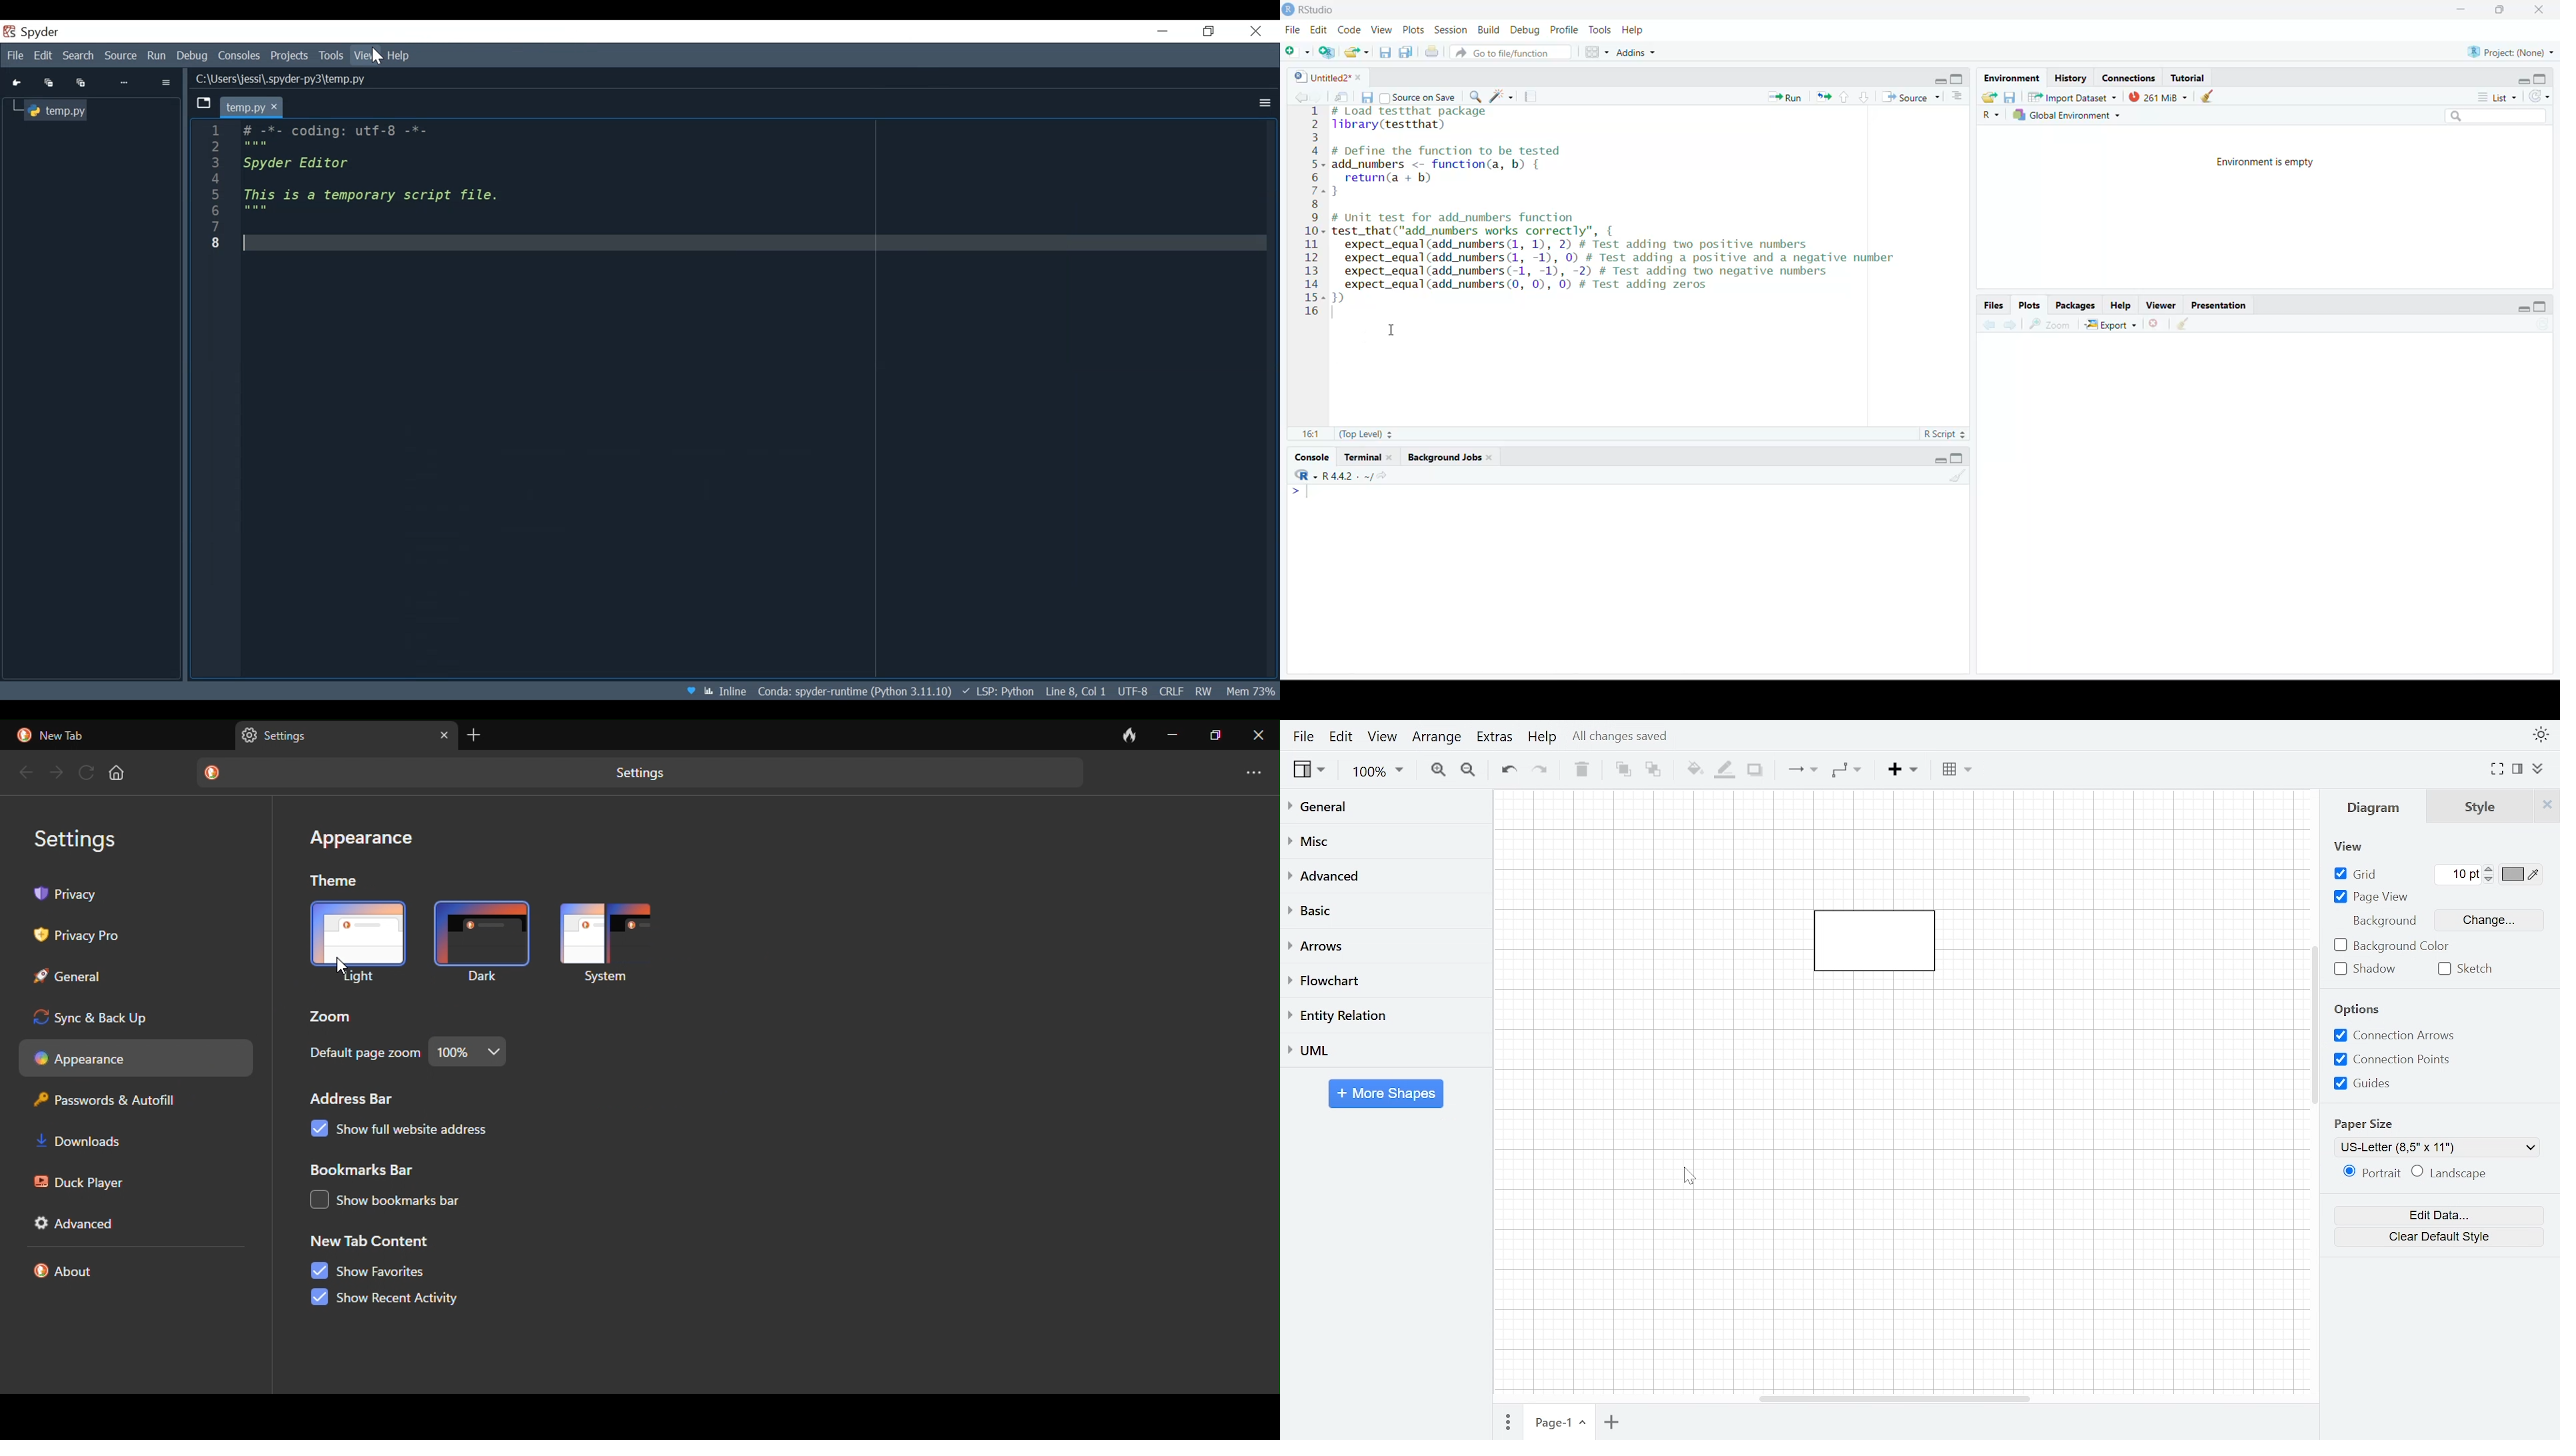 This screenshot has width=2576, height=1456. I want to click on Re-run the previous code, so click(1821, 96).